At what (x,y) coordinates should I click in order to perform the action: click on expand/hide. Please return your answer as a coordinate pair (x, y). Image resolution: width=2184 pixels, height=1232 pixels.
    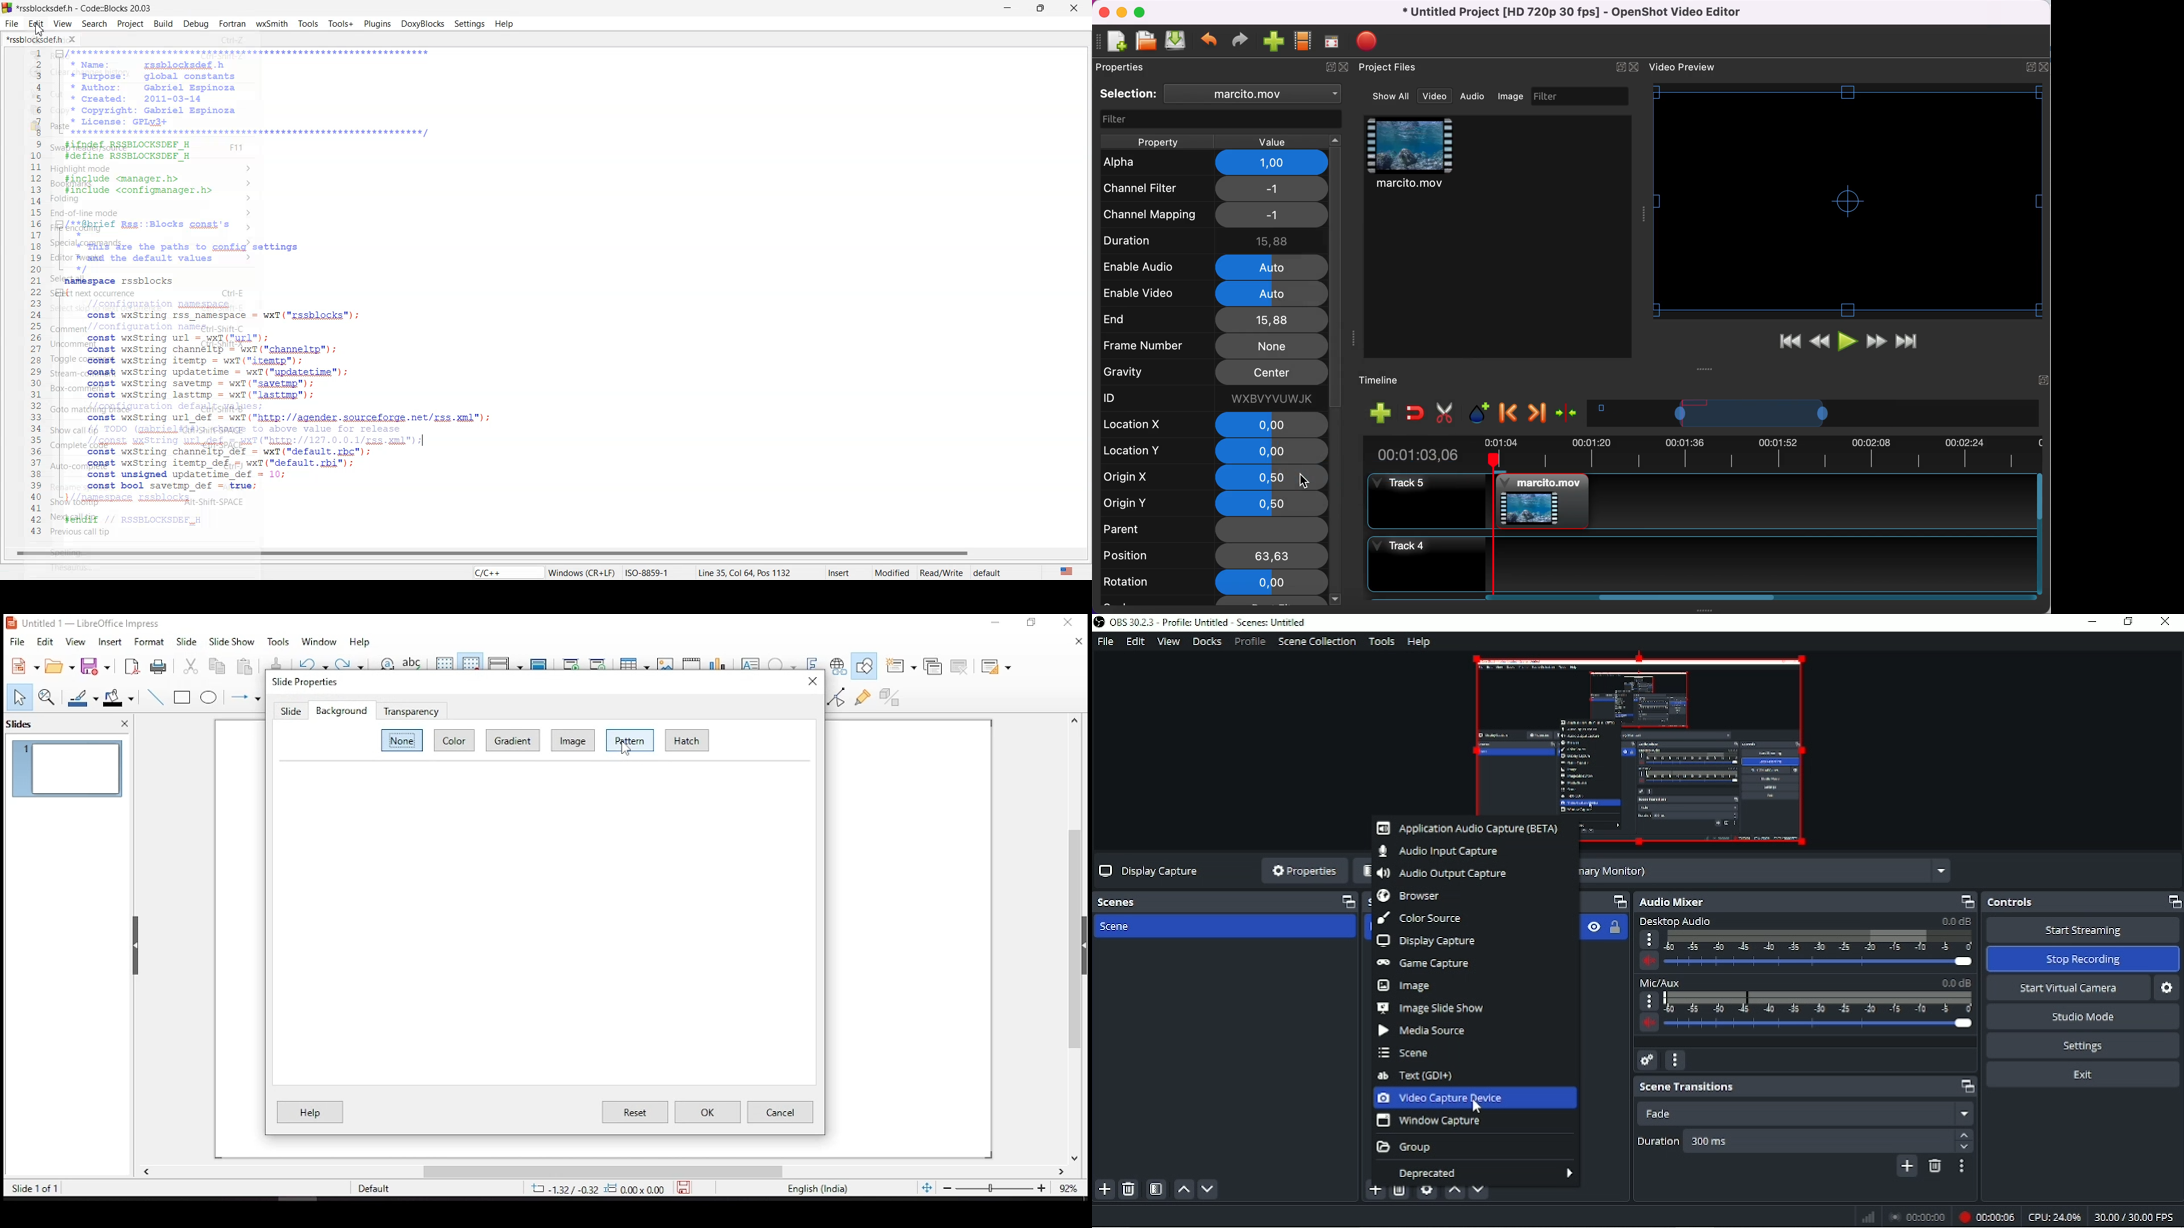
    Looking at the image, I should click on (1328, 68).